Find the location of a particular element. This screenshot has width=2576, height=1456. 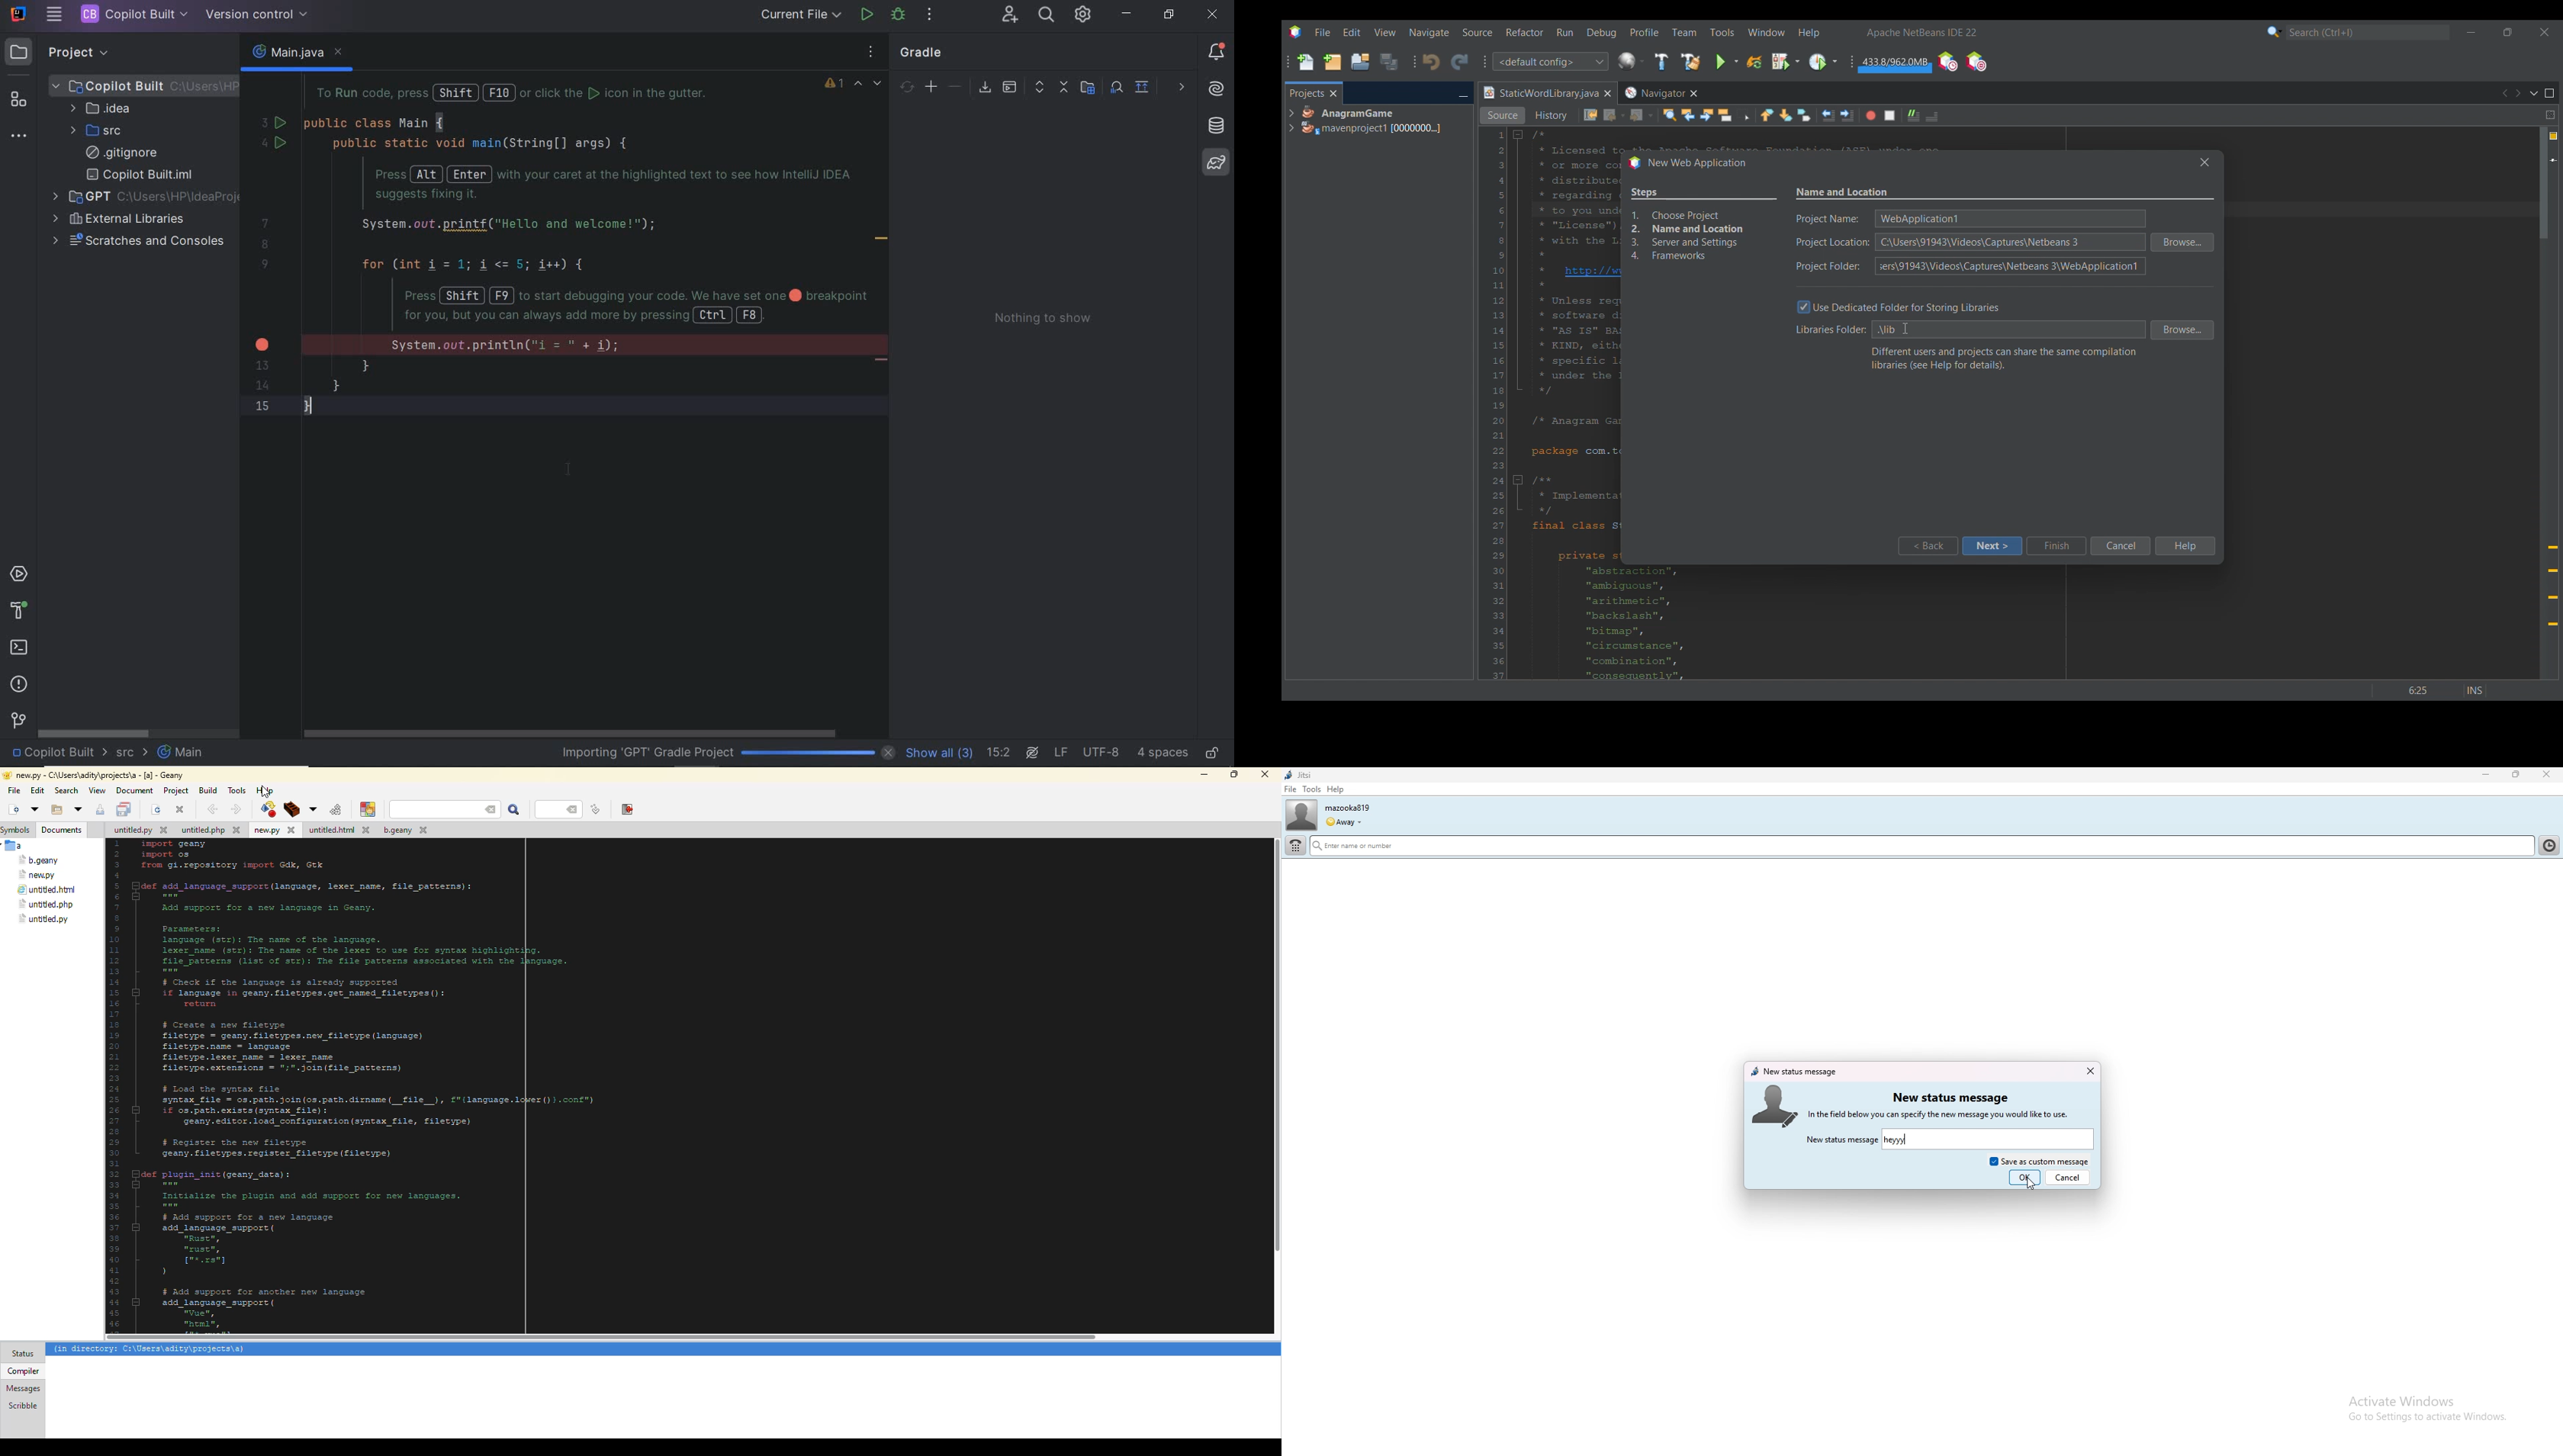

status is located at coordinates (23, 1354).